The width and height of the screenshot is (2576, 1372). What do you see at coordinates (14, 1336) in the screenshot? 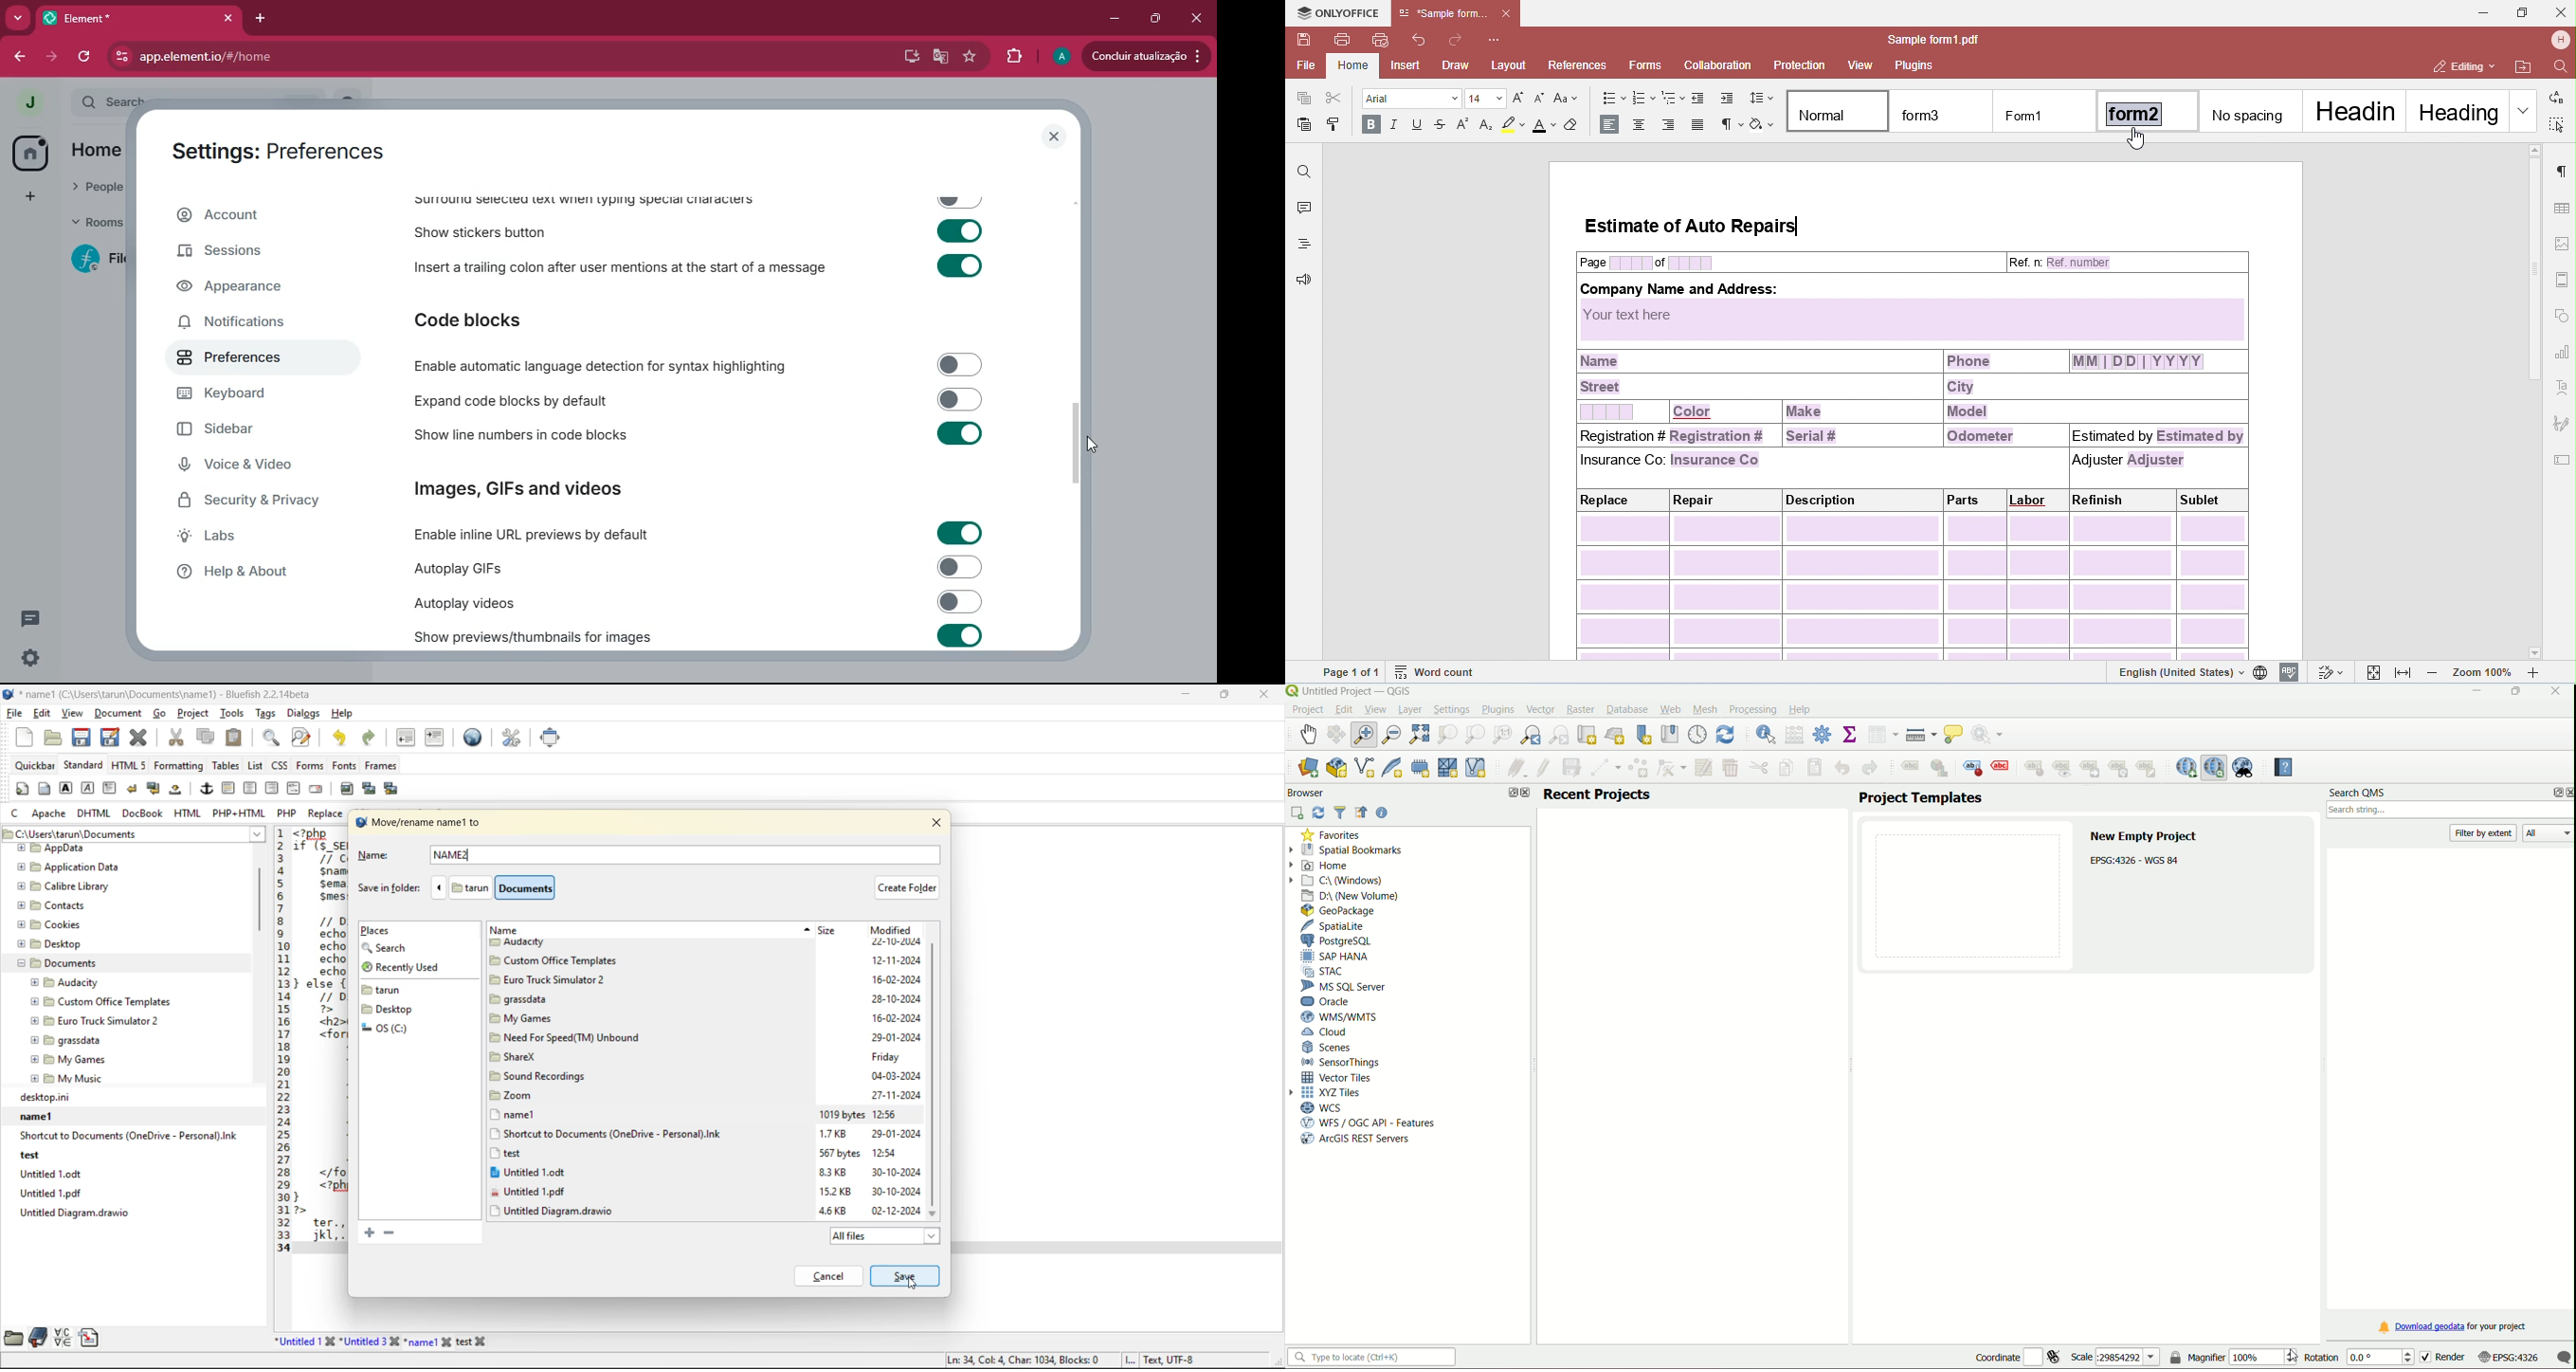
I see `file browser` at bounding box center [14, 1336].